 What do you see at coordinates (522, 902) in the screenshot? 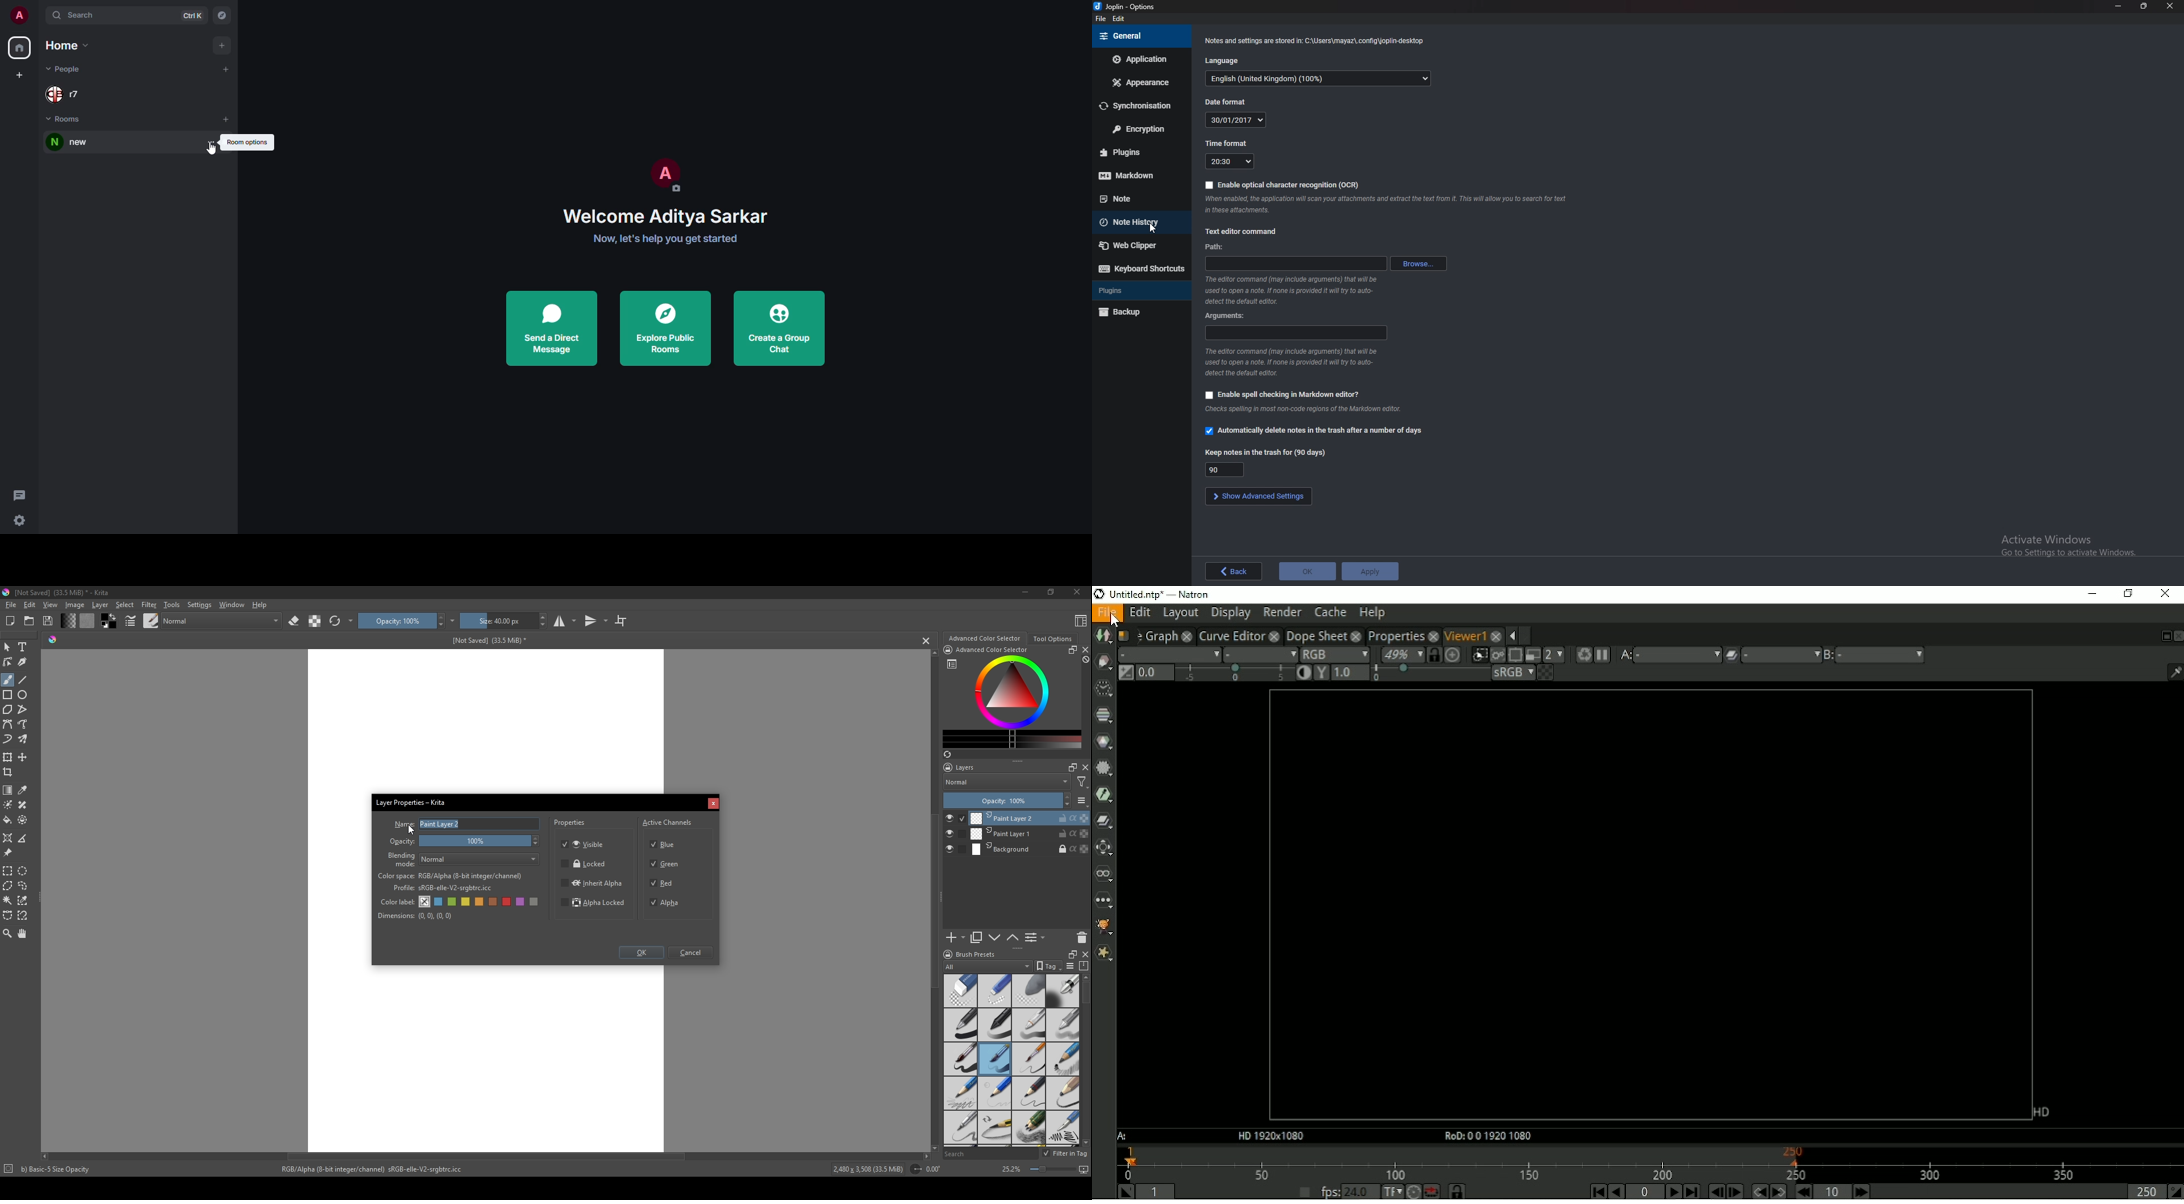
I see `purple` at bounding box center [522, 902].